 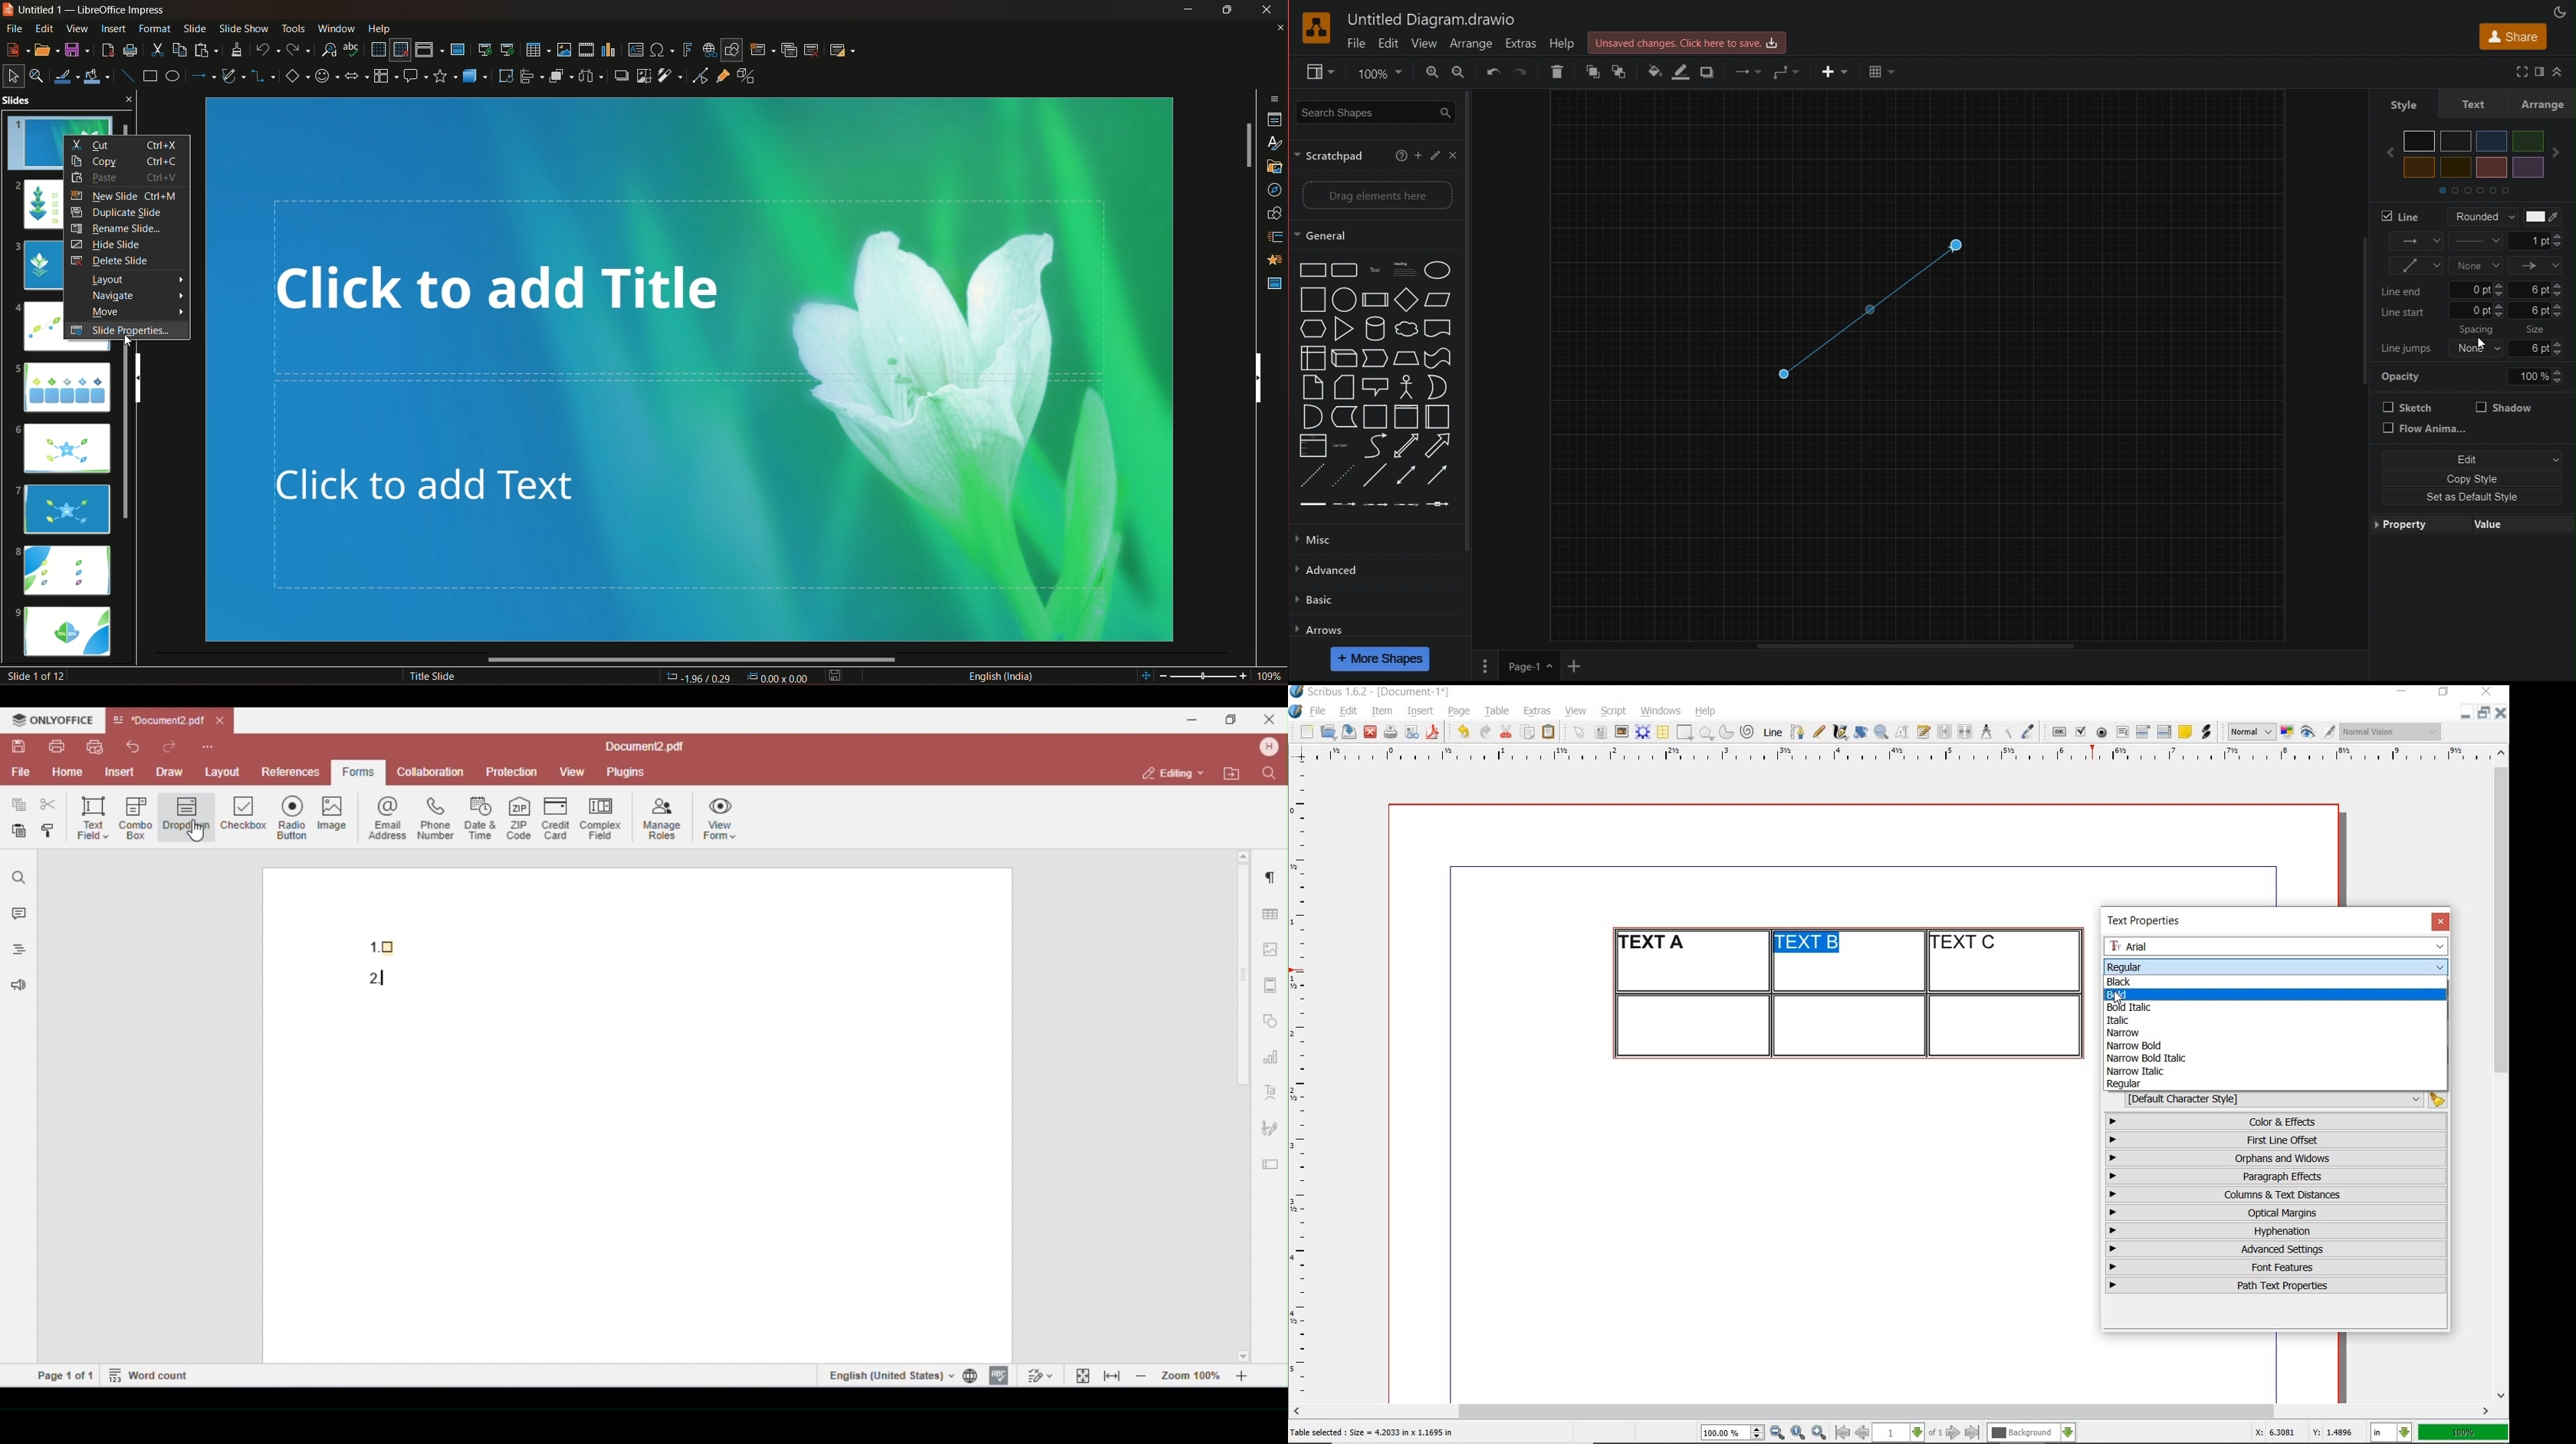 I want to click on close, so click(x=2440, y=921).